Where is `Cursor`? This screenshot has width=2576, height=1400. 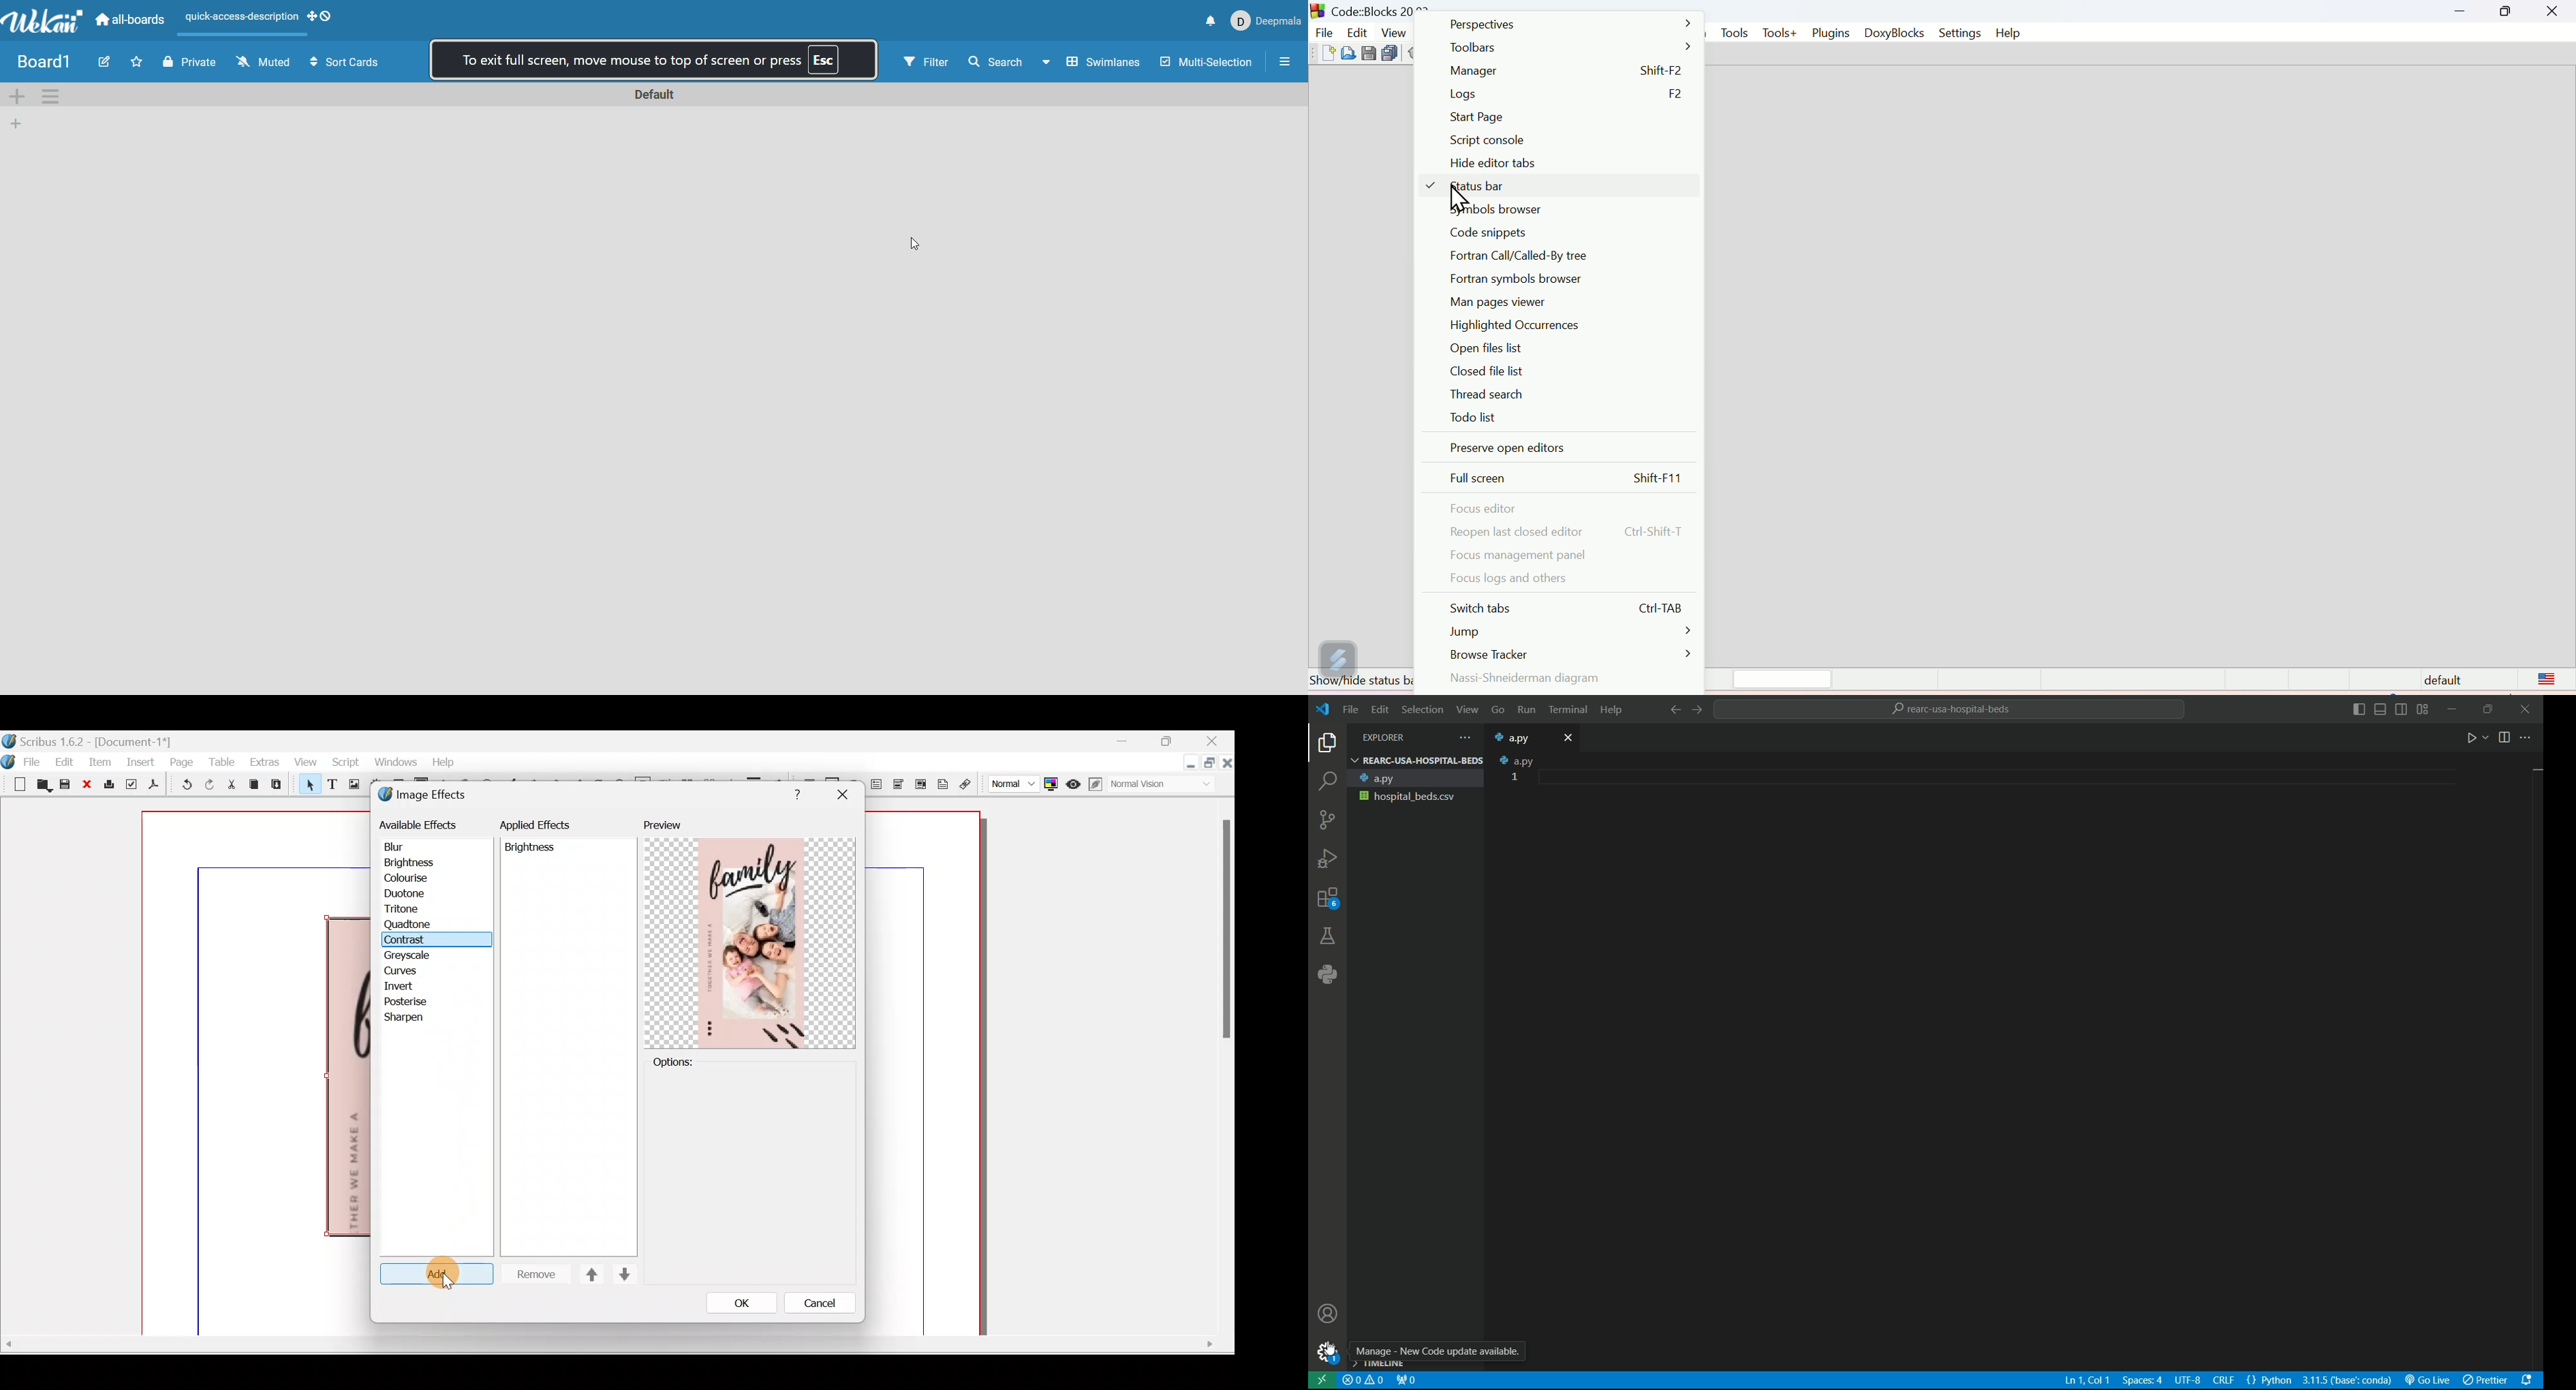 Cursor is located at coordinates (427, 1274).